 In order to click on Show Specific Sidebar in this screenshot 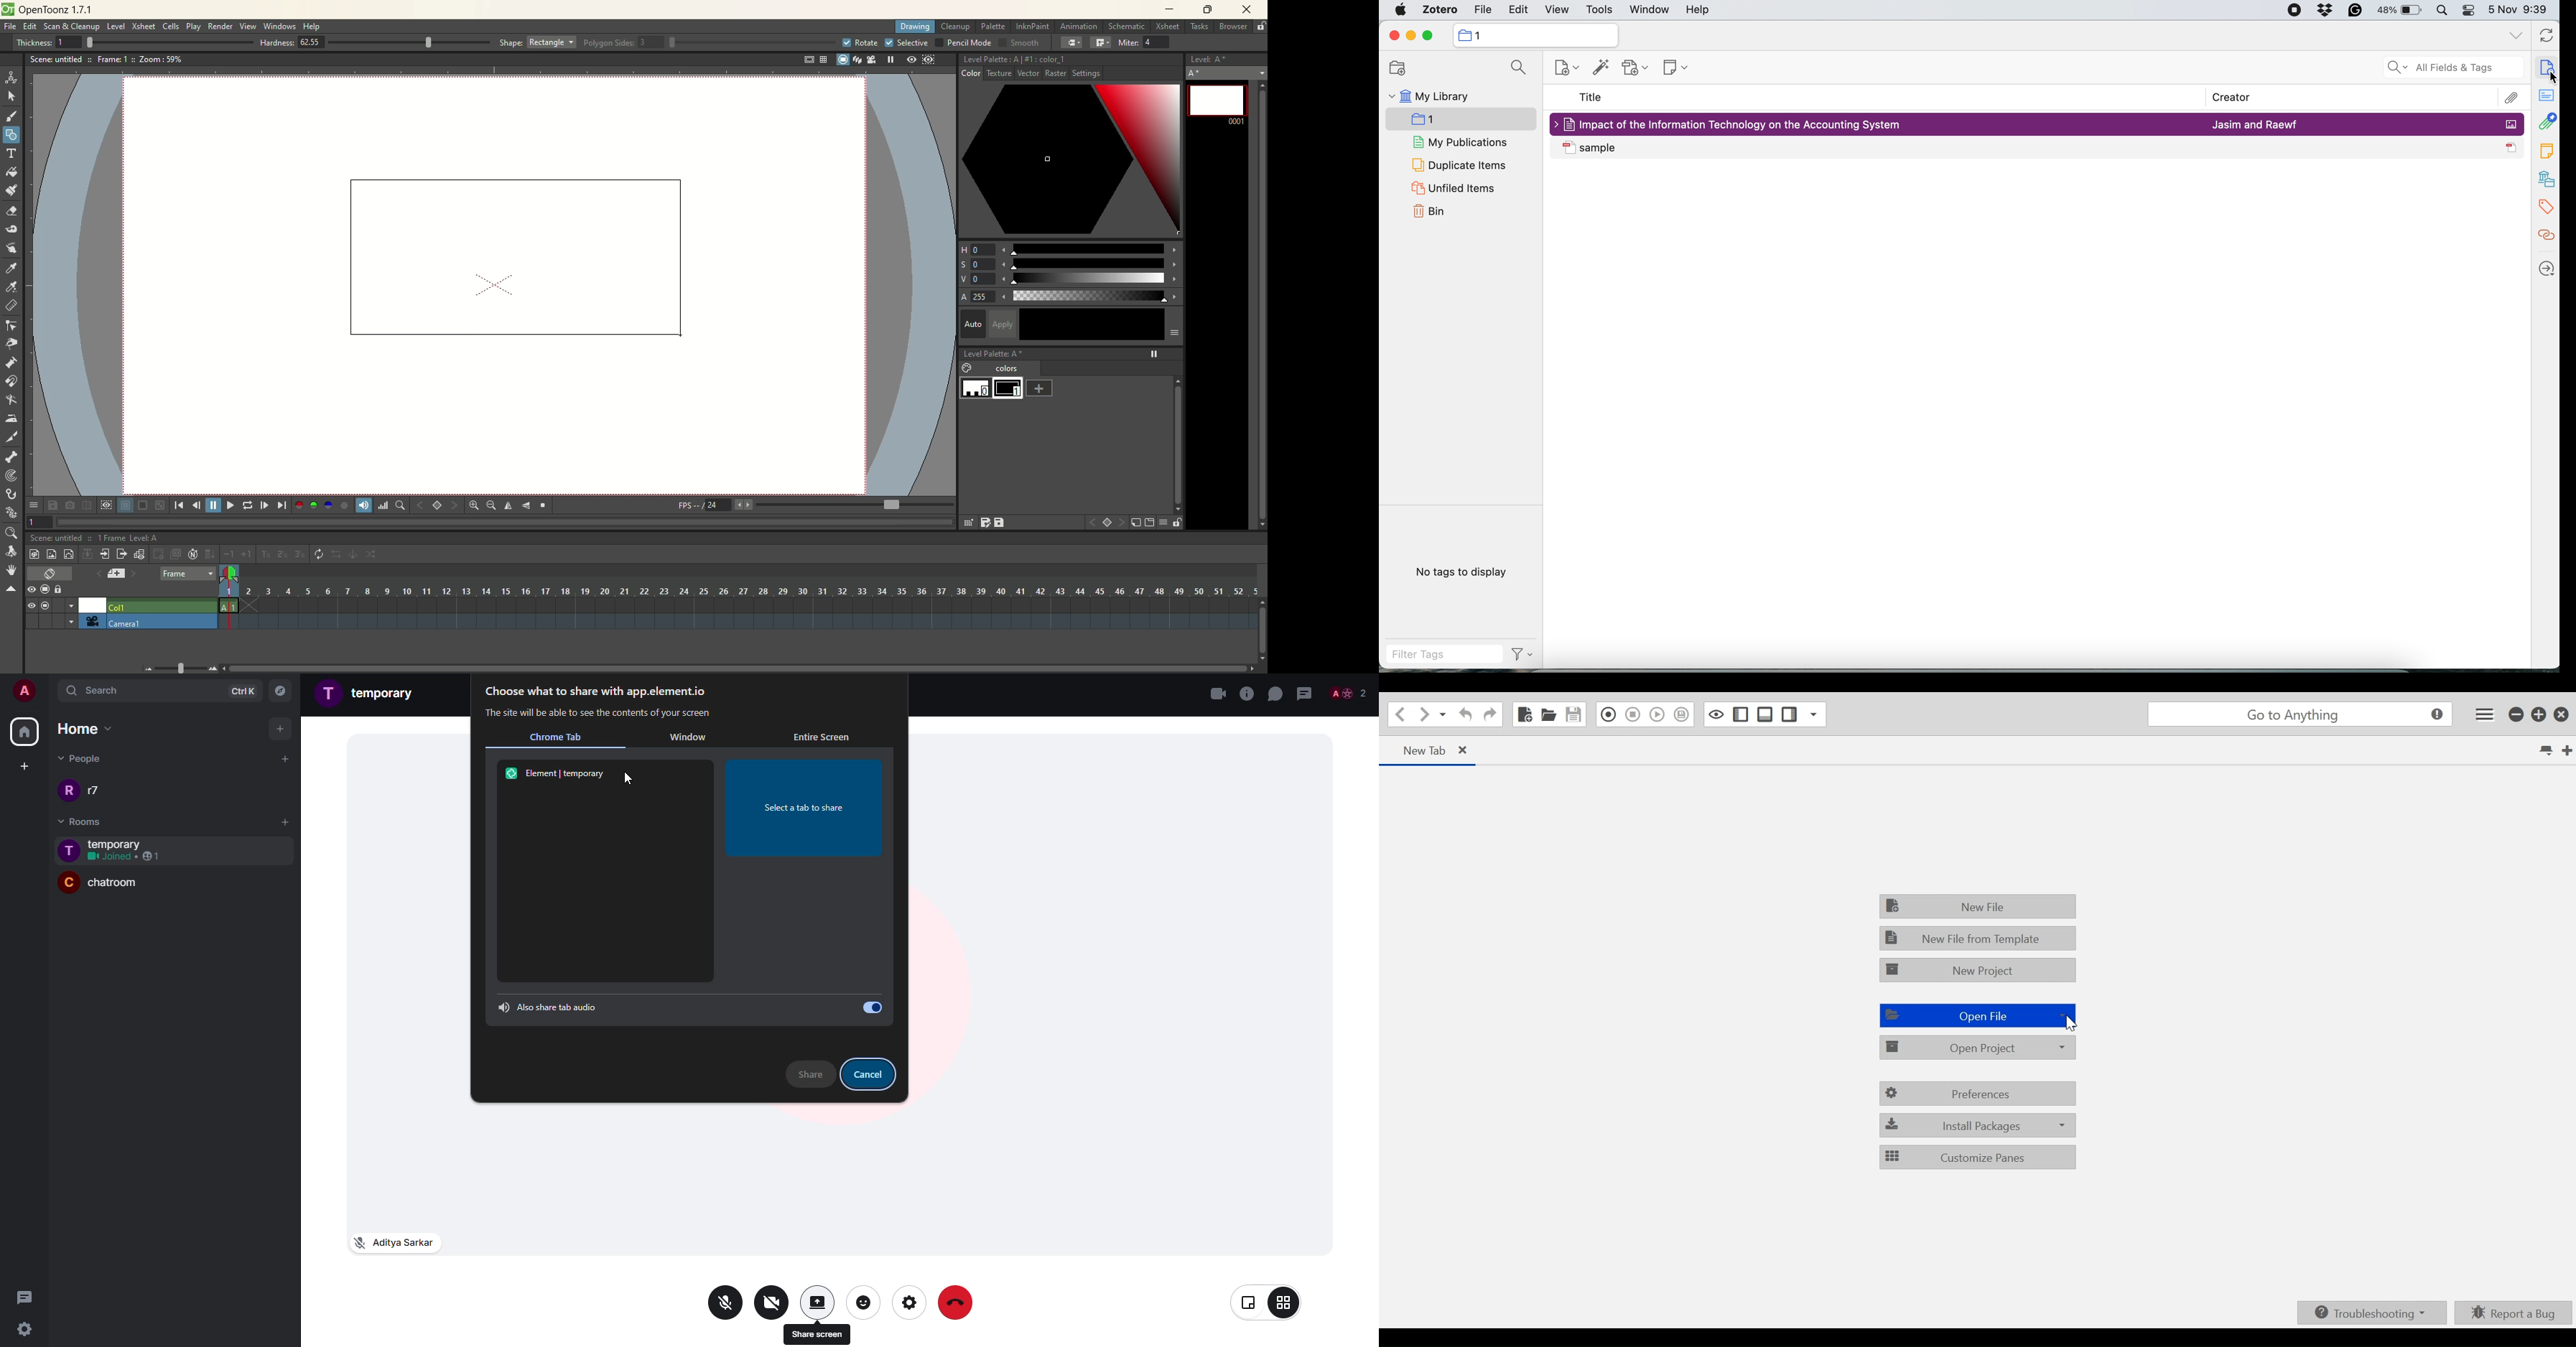, I will do `click(1814, 715)`.